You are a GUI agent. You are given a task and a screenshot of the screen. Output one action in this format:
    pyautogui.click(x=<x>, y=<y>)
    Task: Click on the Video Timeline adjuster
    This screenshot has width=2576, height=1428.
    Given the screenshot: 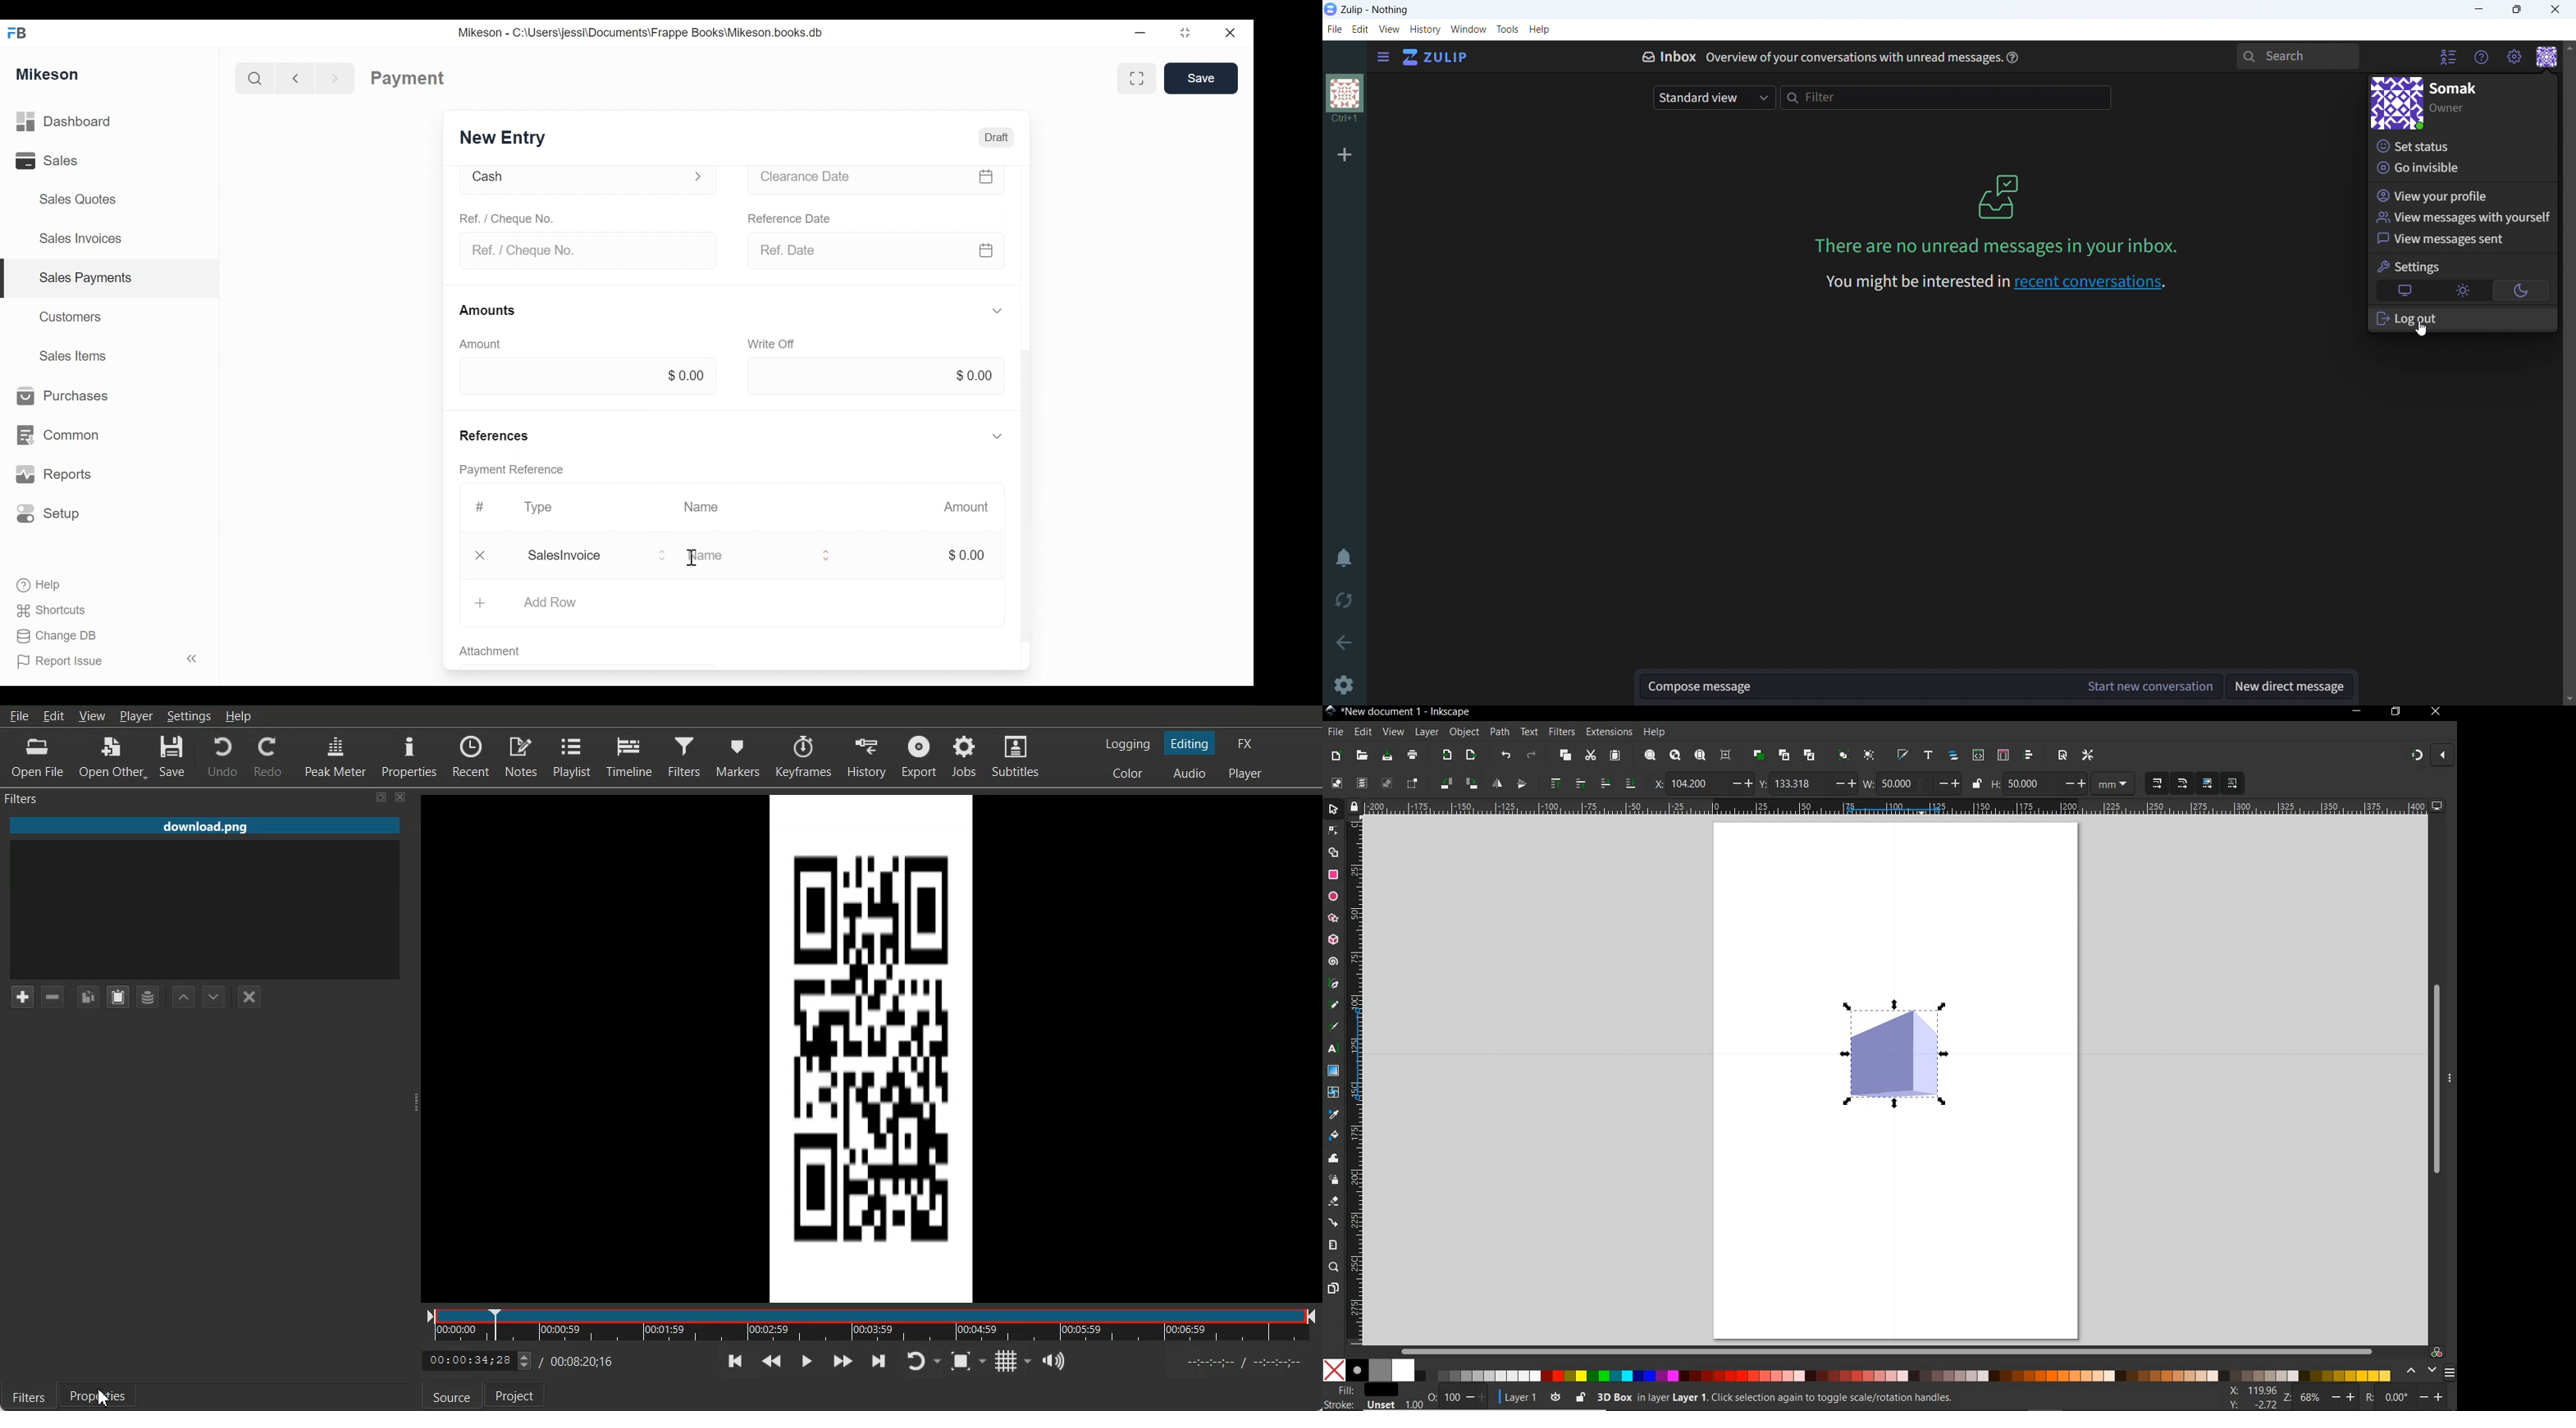 What is the action you would take?
    pyautogui.click(x=477, y=1361)
    